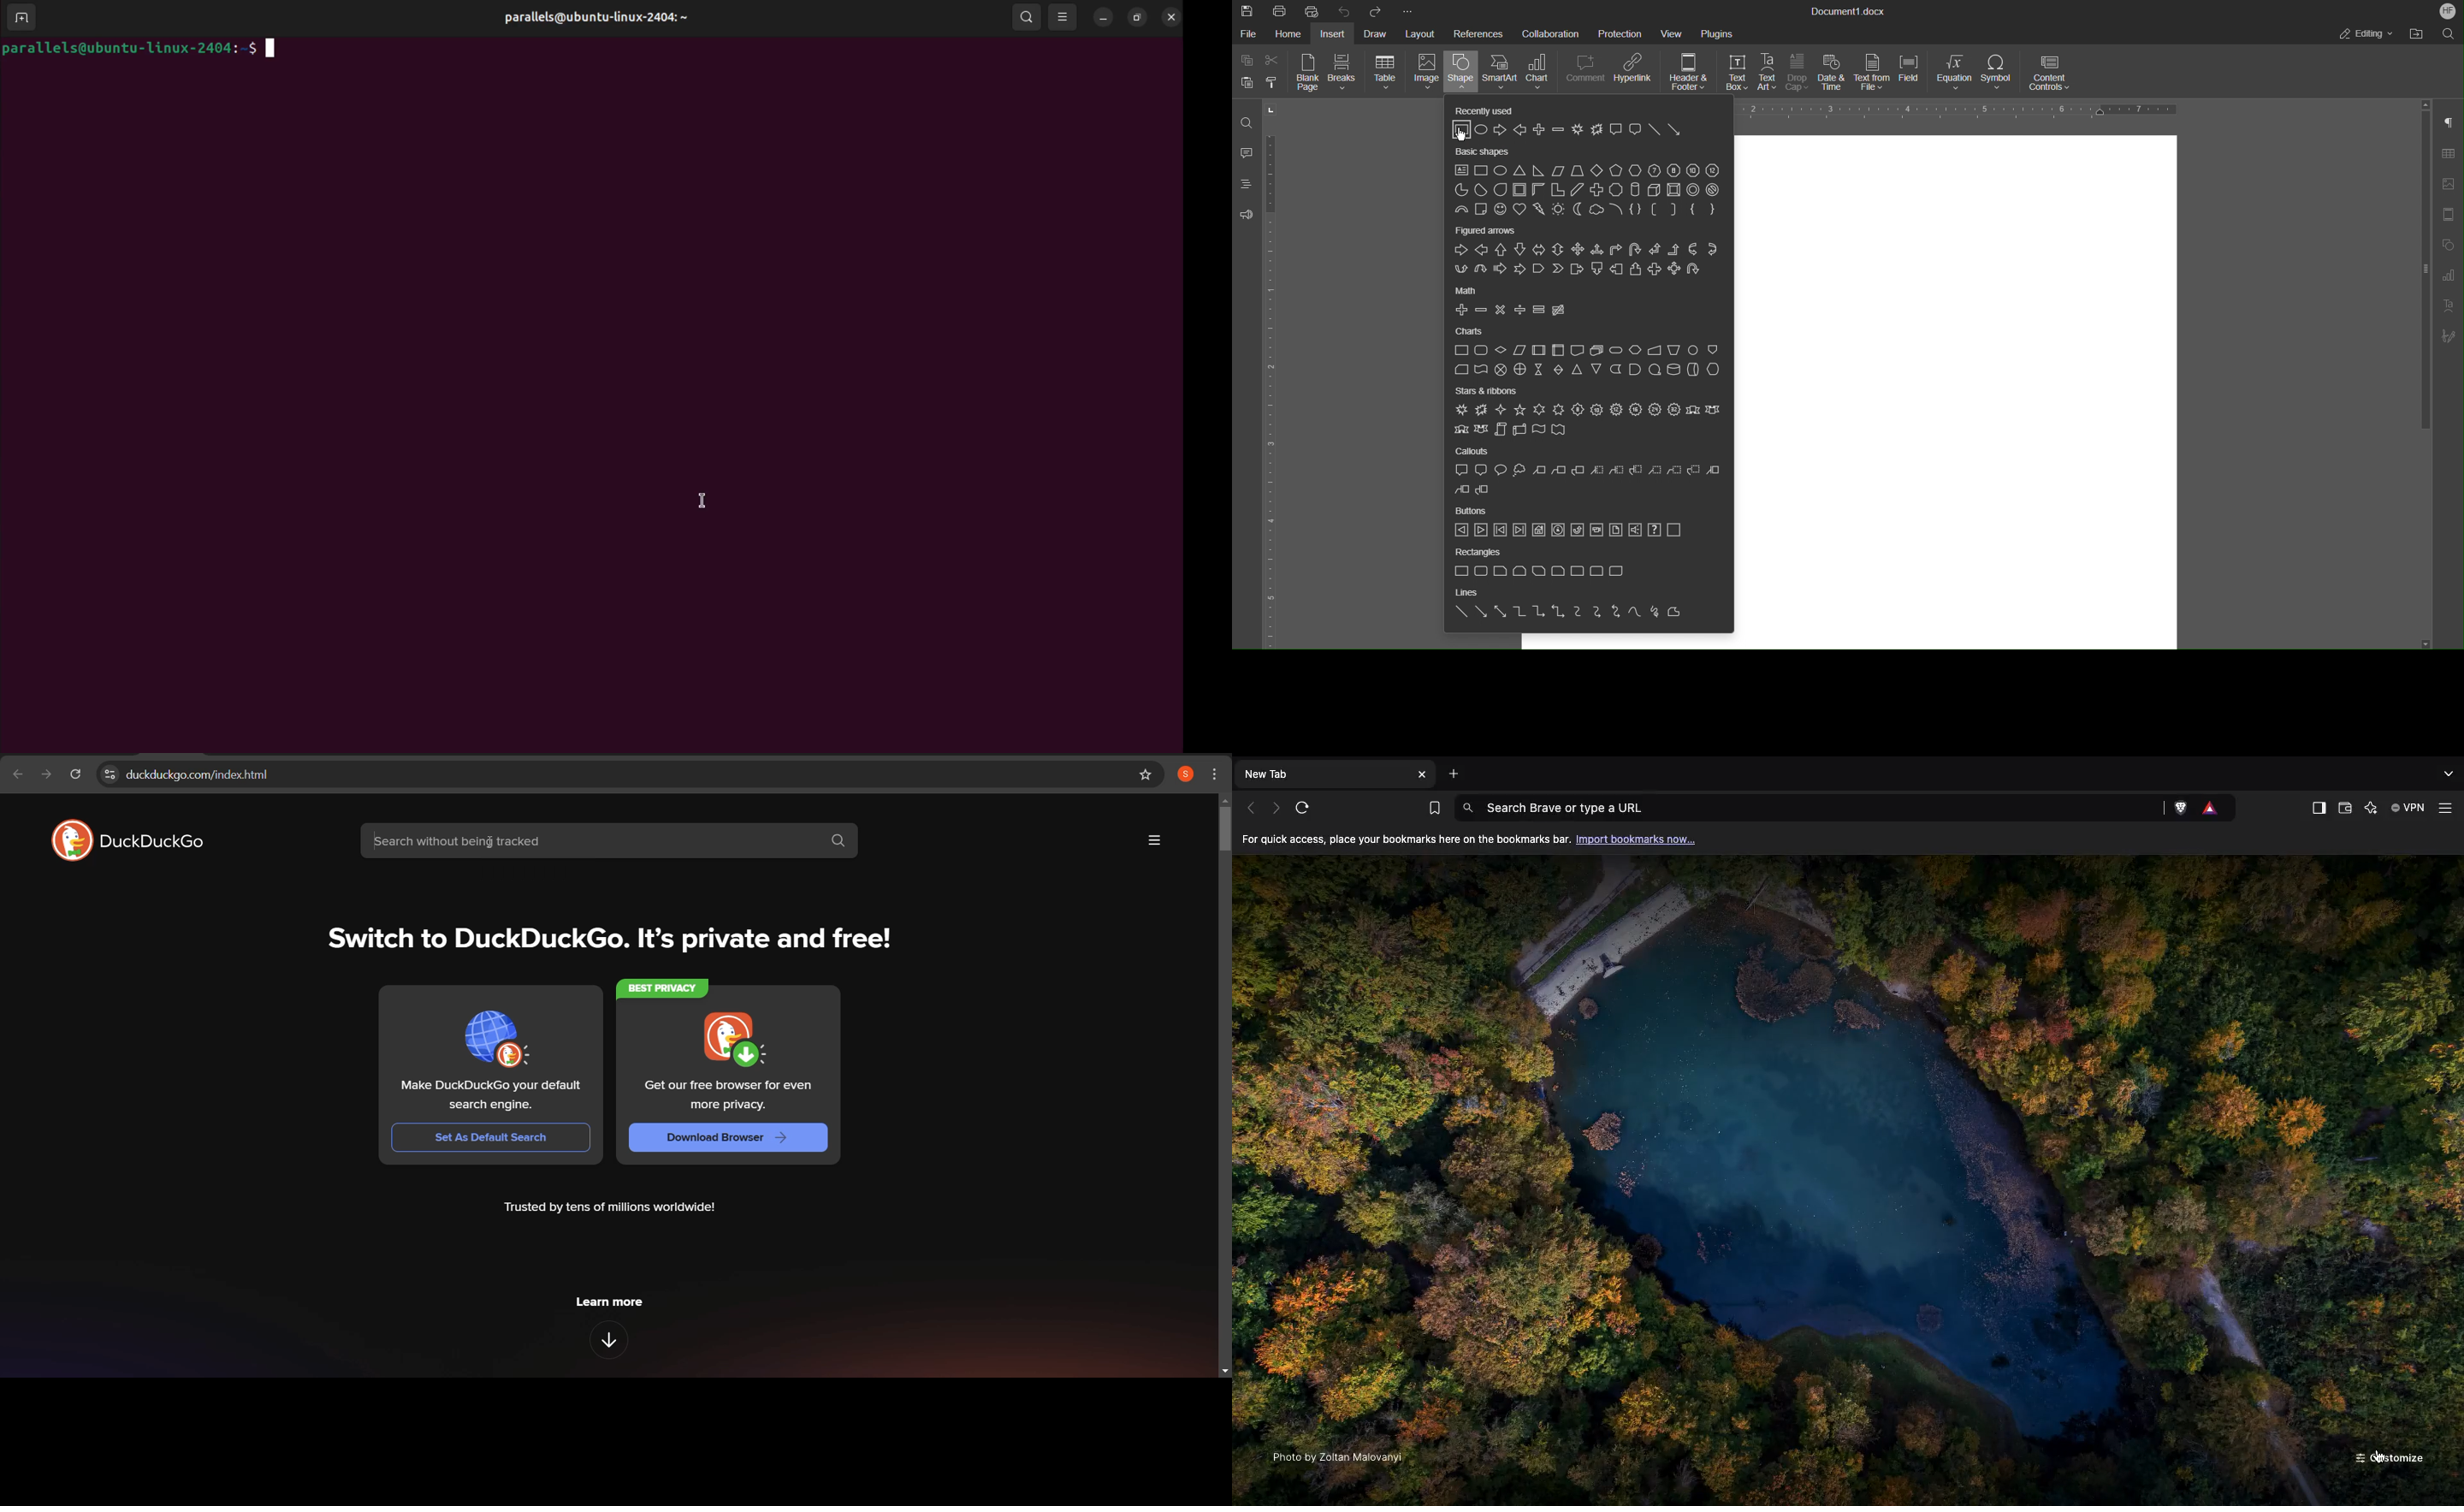  Describe the element at coordinates (1491, 232) in the screenshot. I see `Figured Arrows` at that location.